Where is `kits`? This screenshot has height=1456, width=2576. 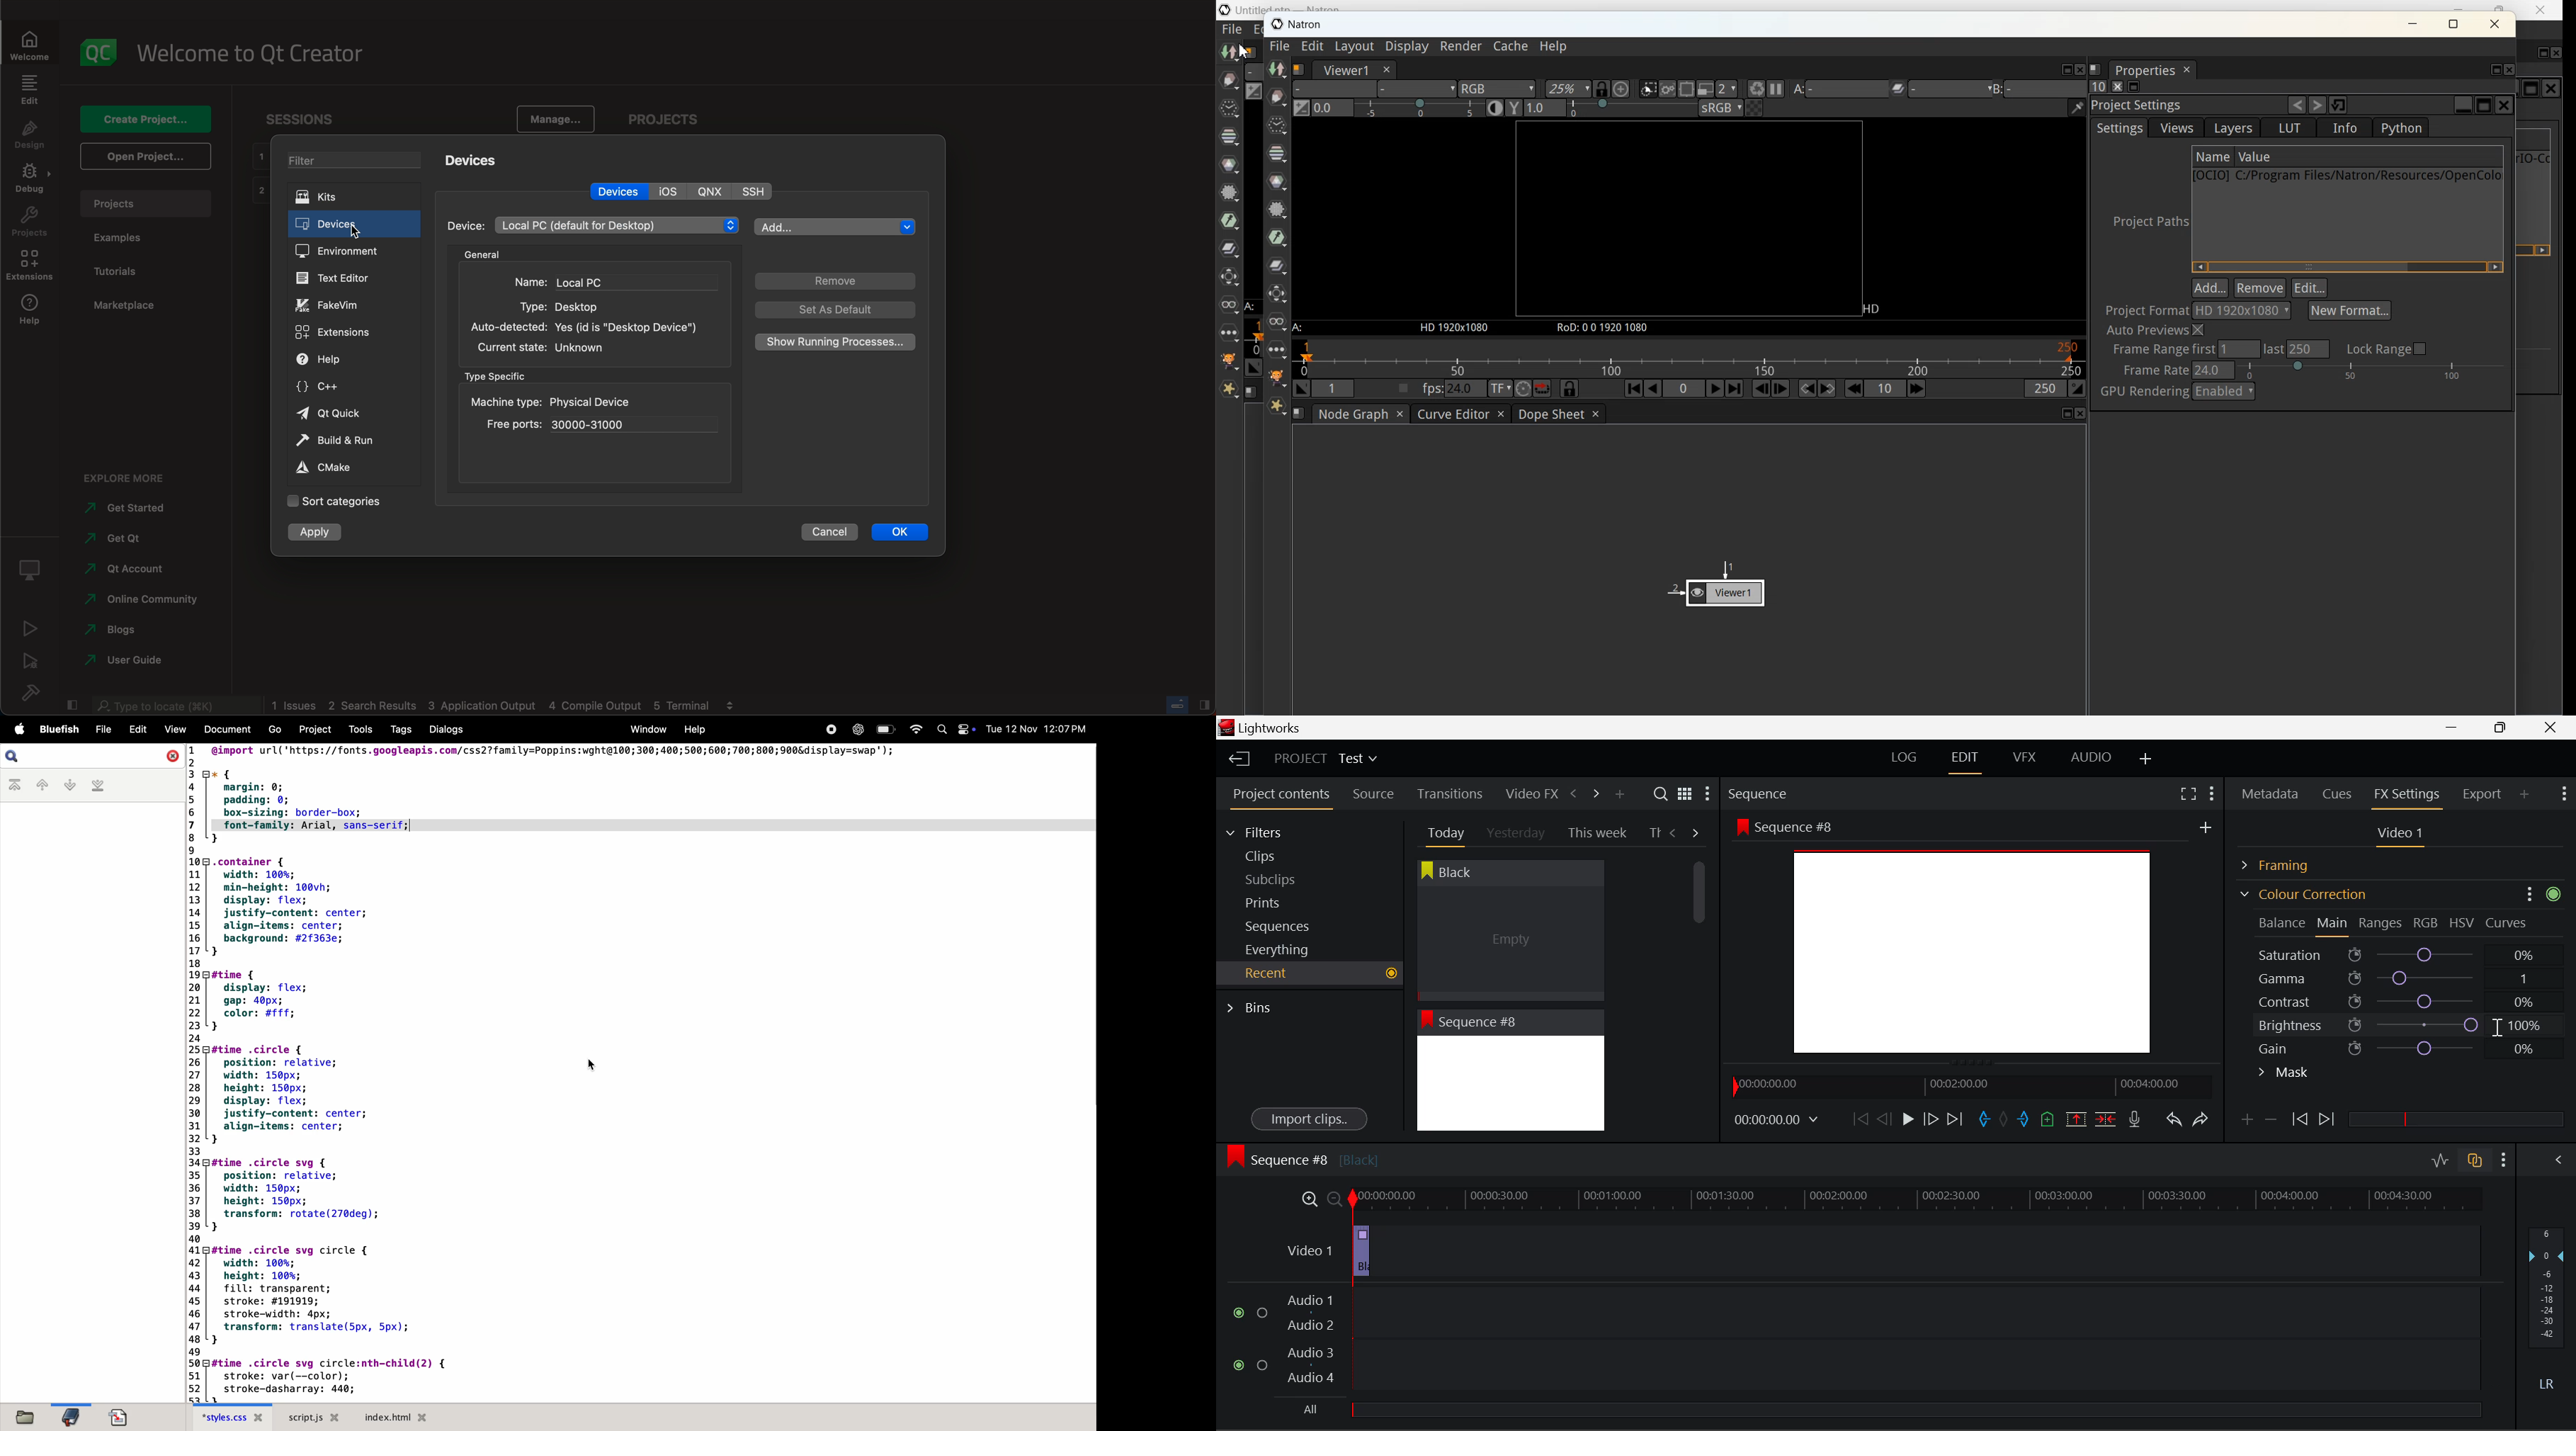
kits is located at coordinates (358, 195).